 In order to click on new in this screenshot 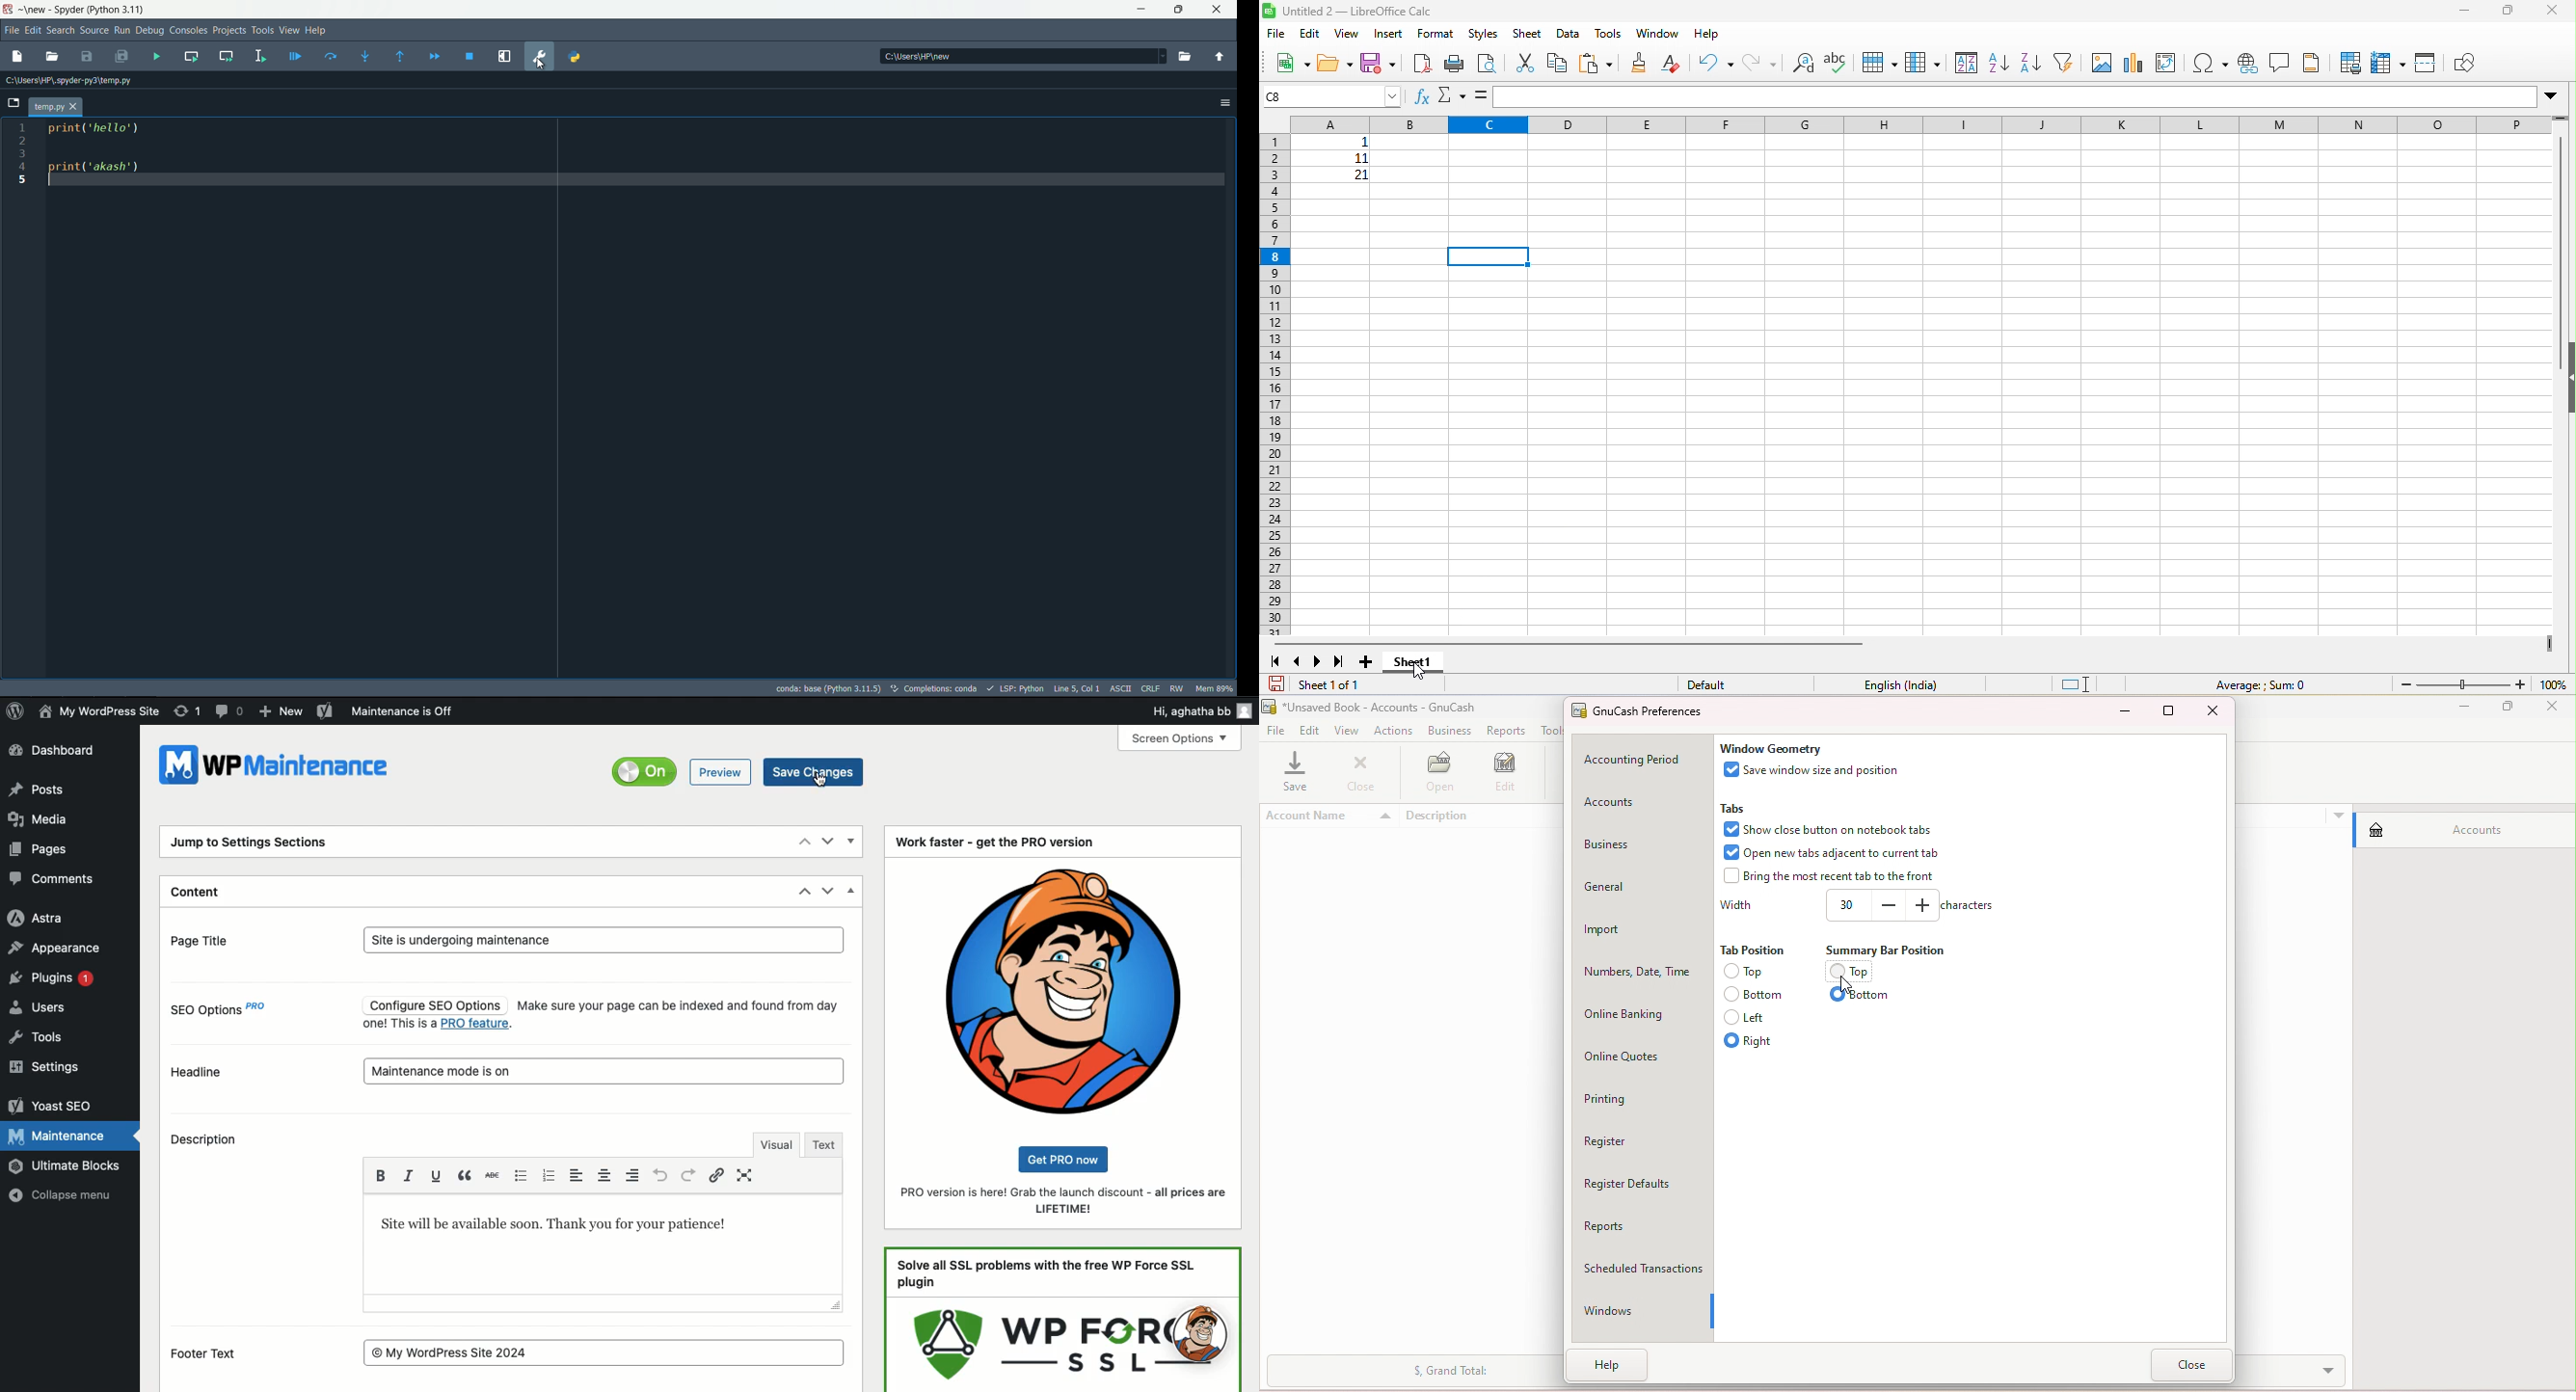, I will do `click(1291, 66)`.